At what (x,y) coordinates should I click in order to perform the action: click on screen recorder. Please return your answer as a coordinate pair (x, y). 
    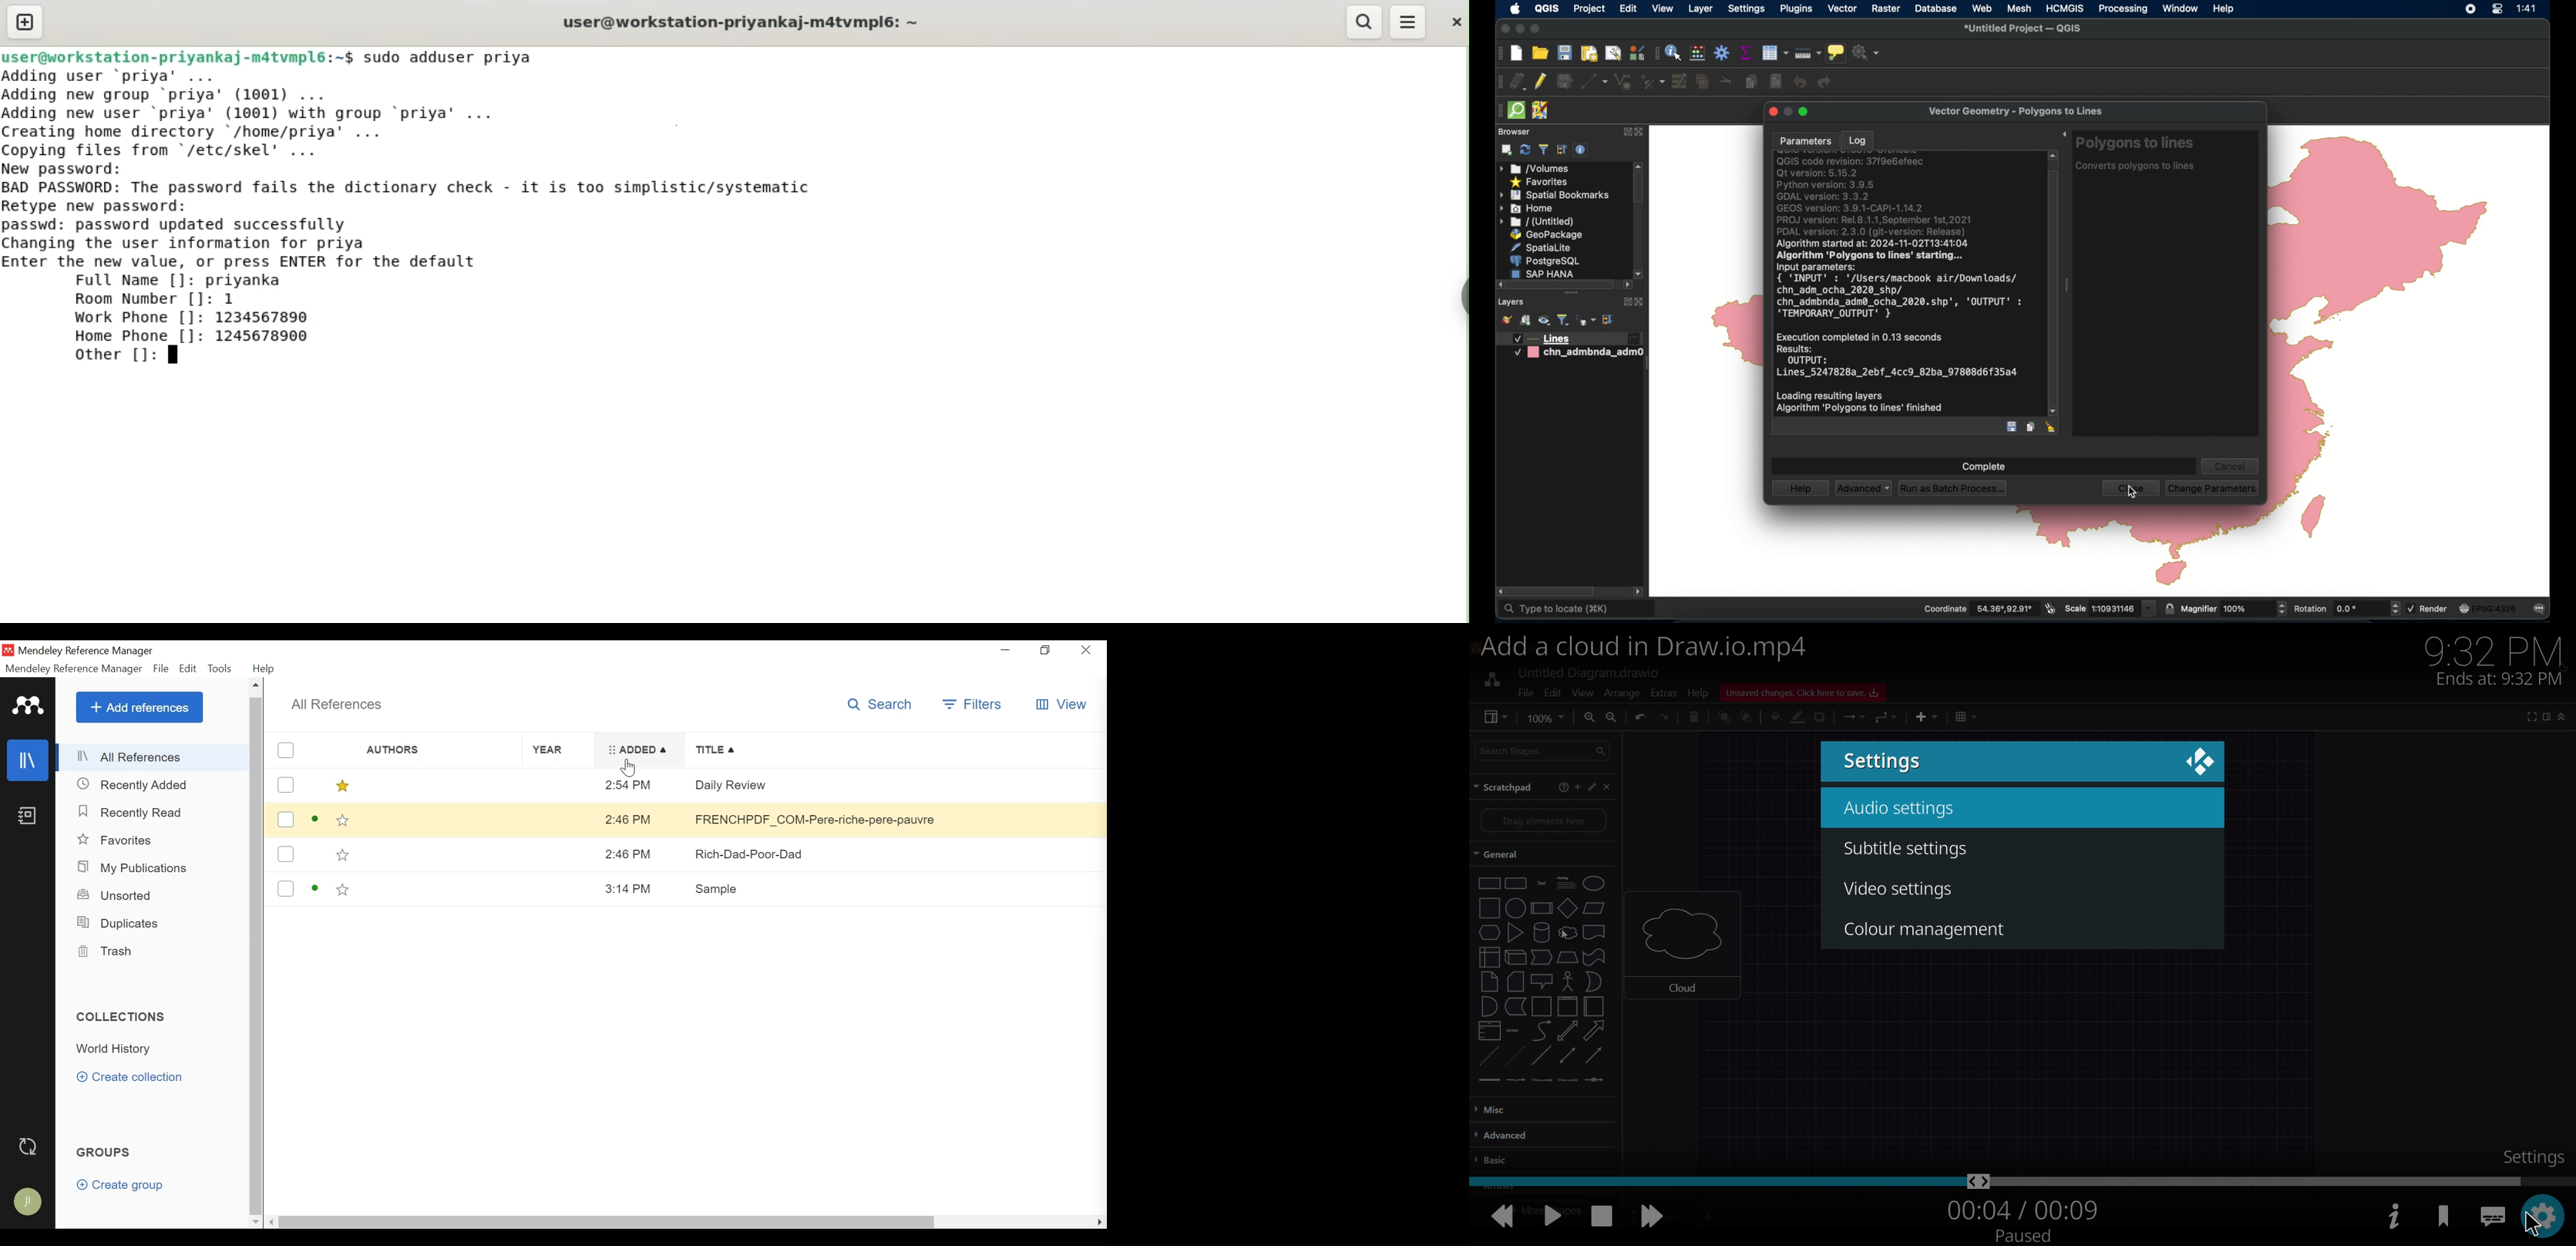
    Looking at the image, I should click on (2470, 10).